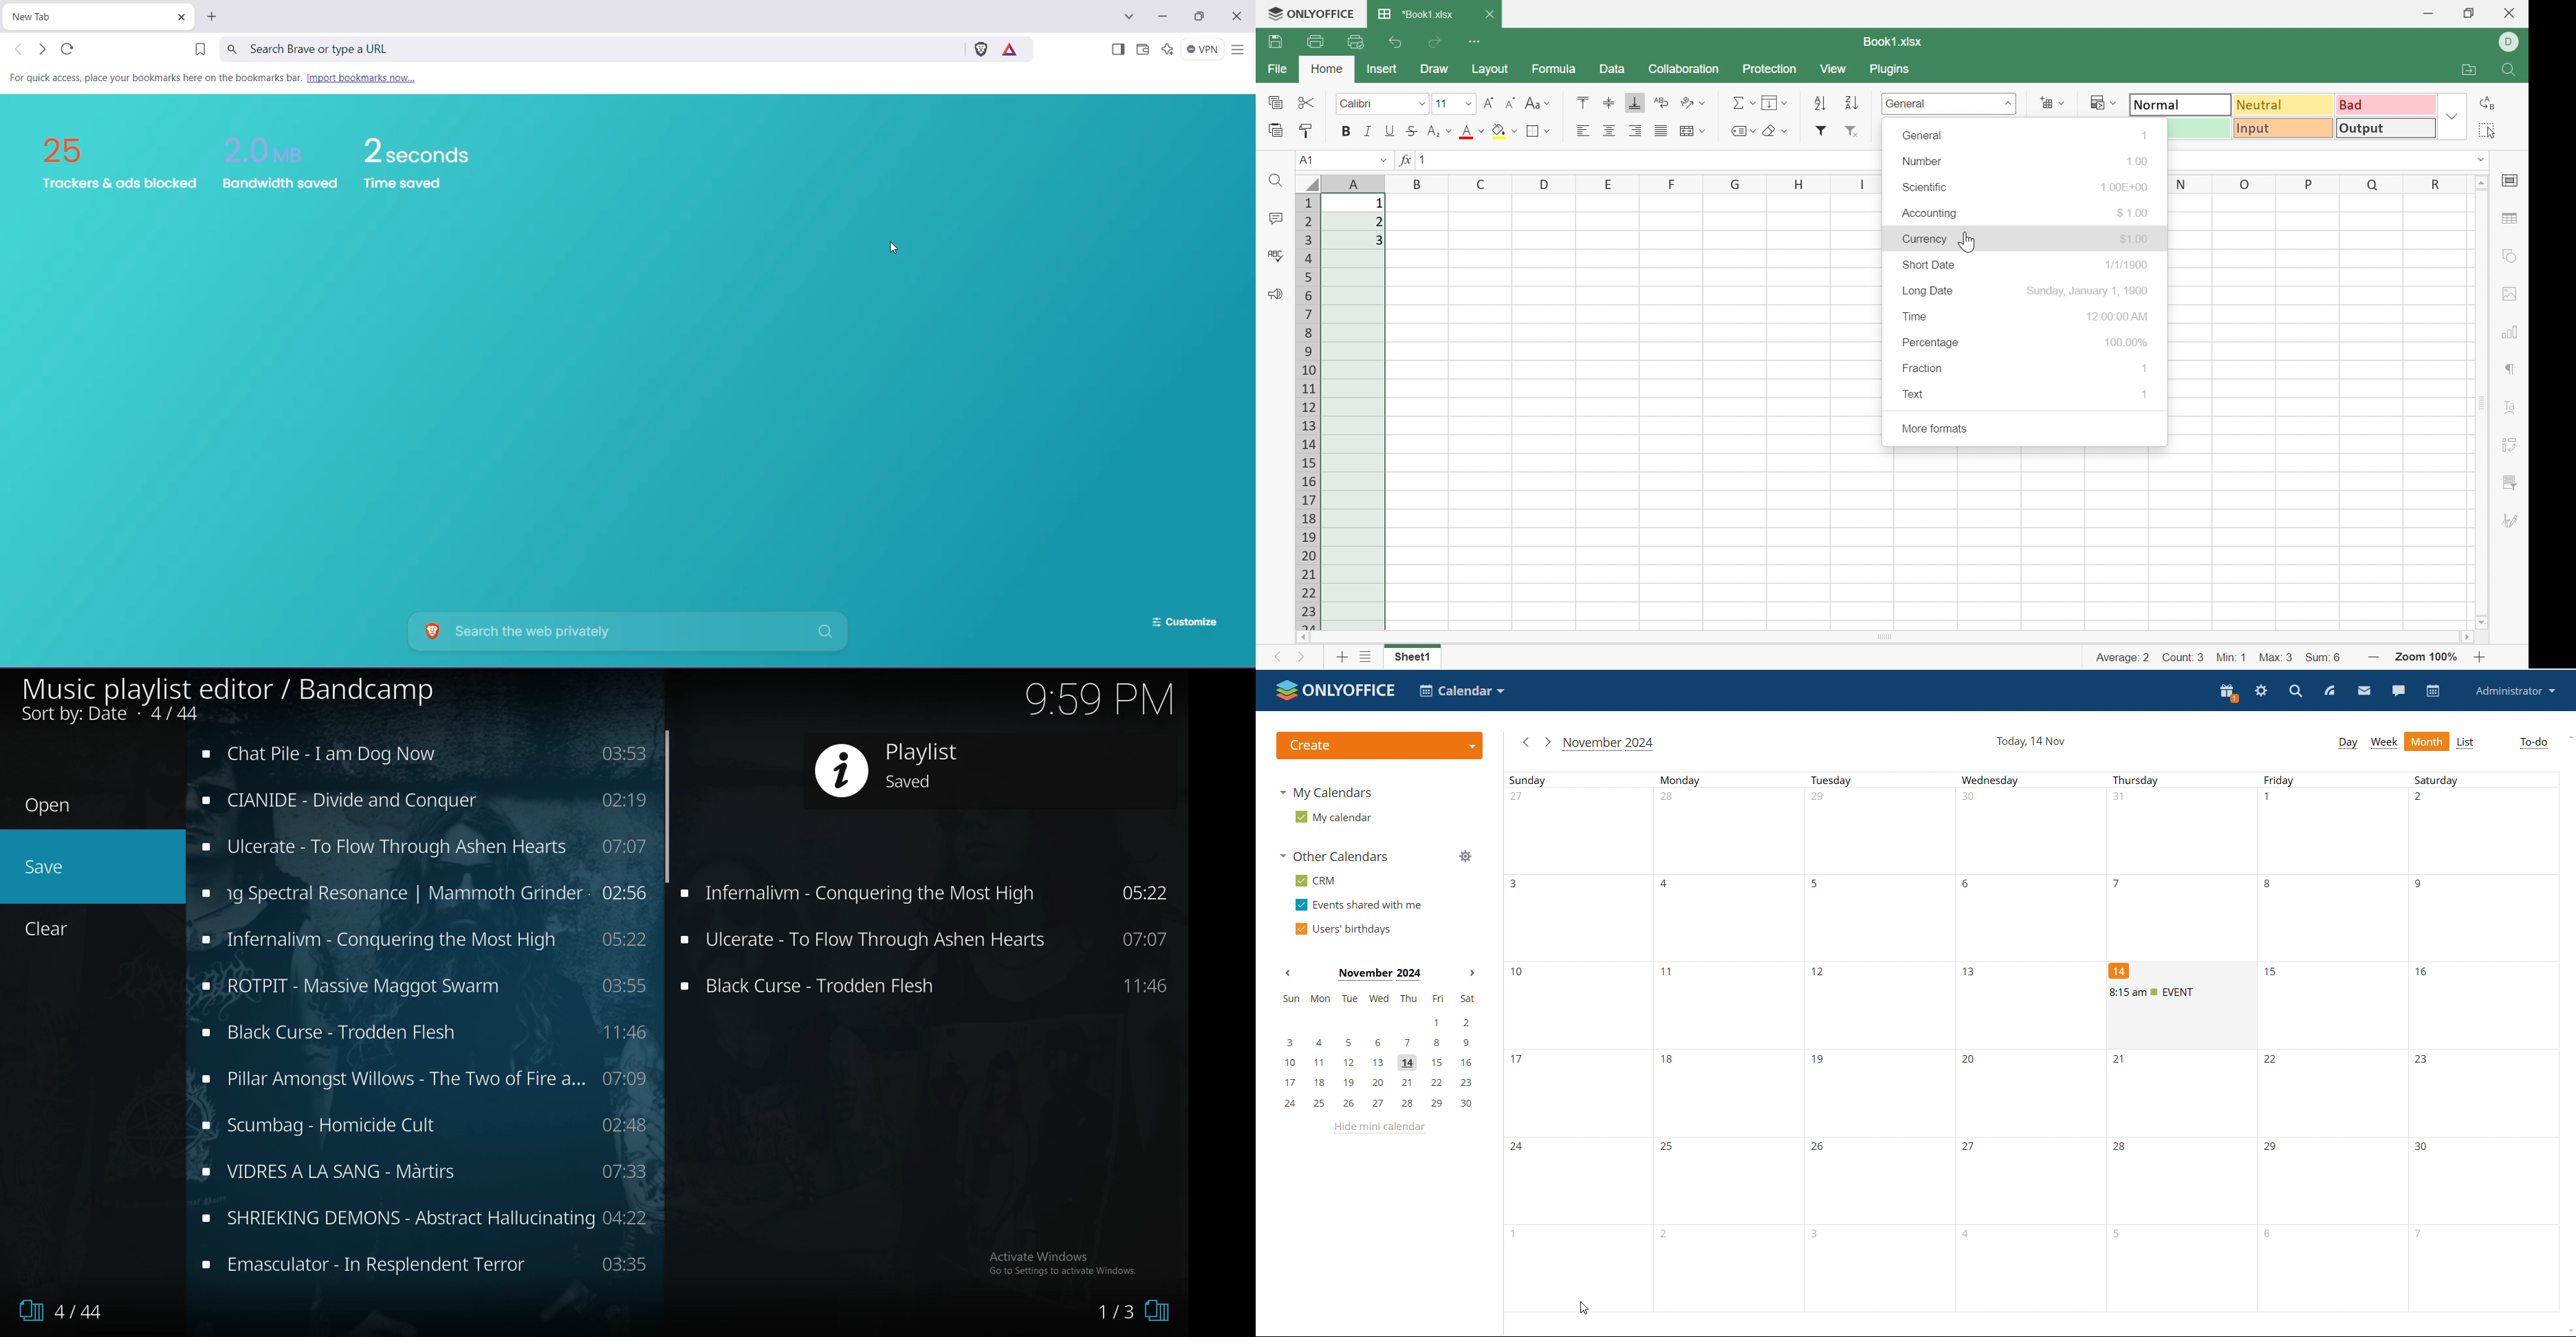 The width and height of the screenshot is (2576, 1344). I want to click on Normal, so click(2181, 103).